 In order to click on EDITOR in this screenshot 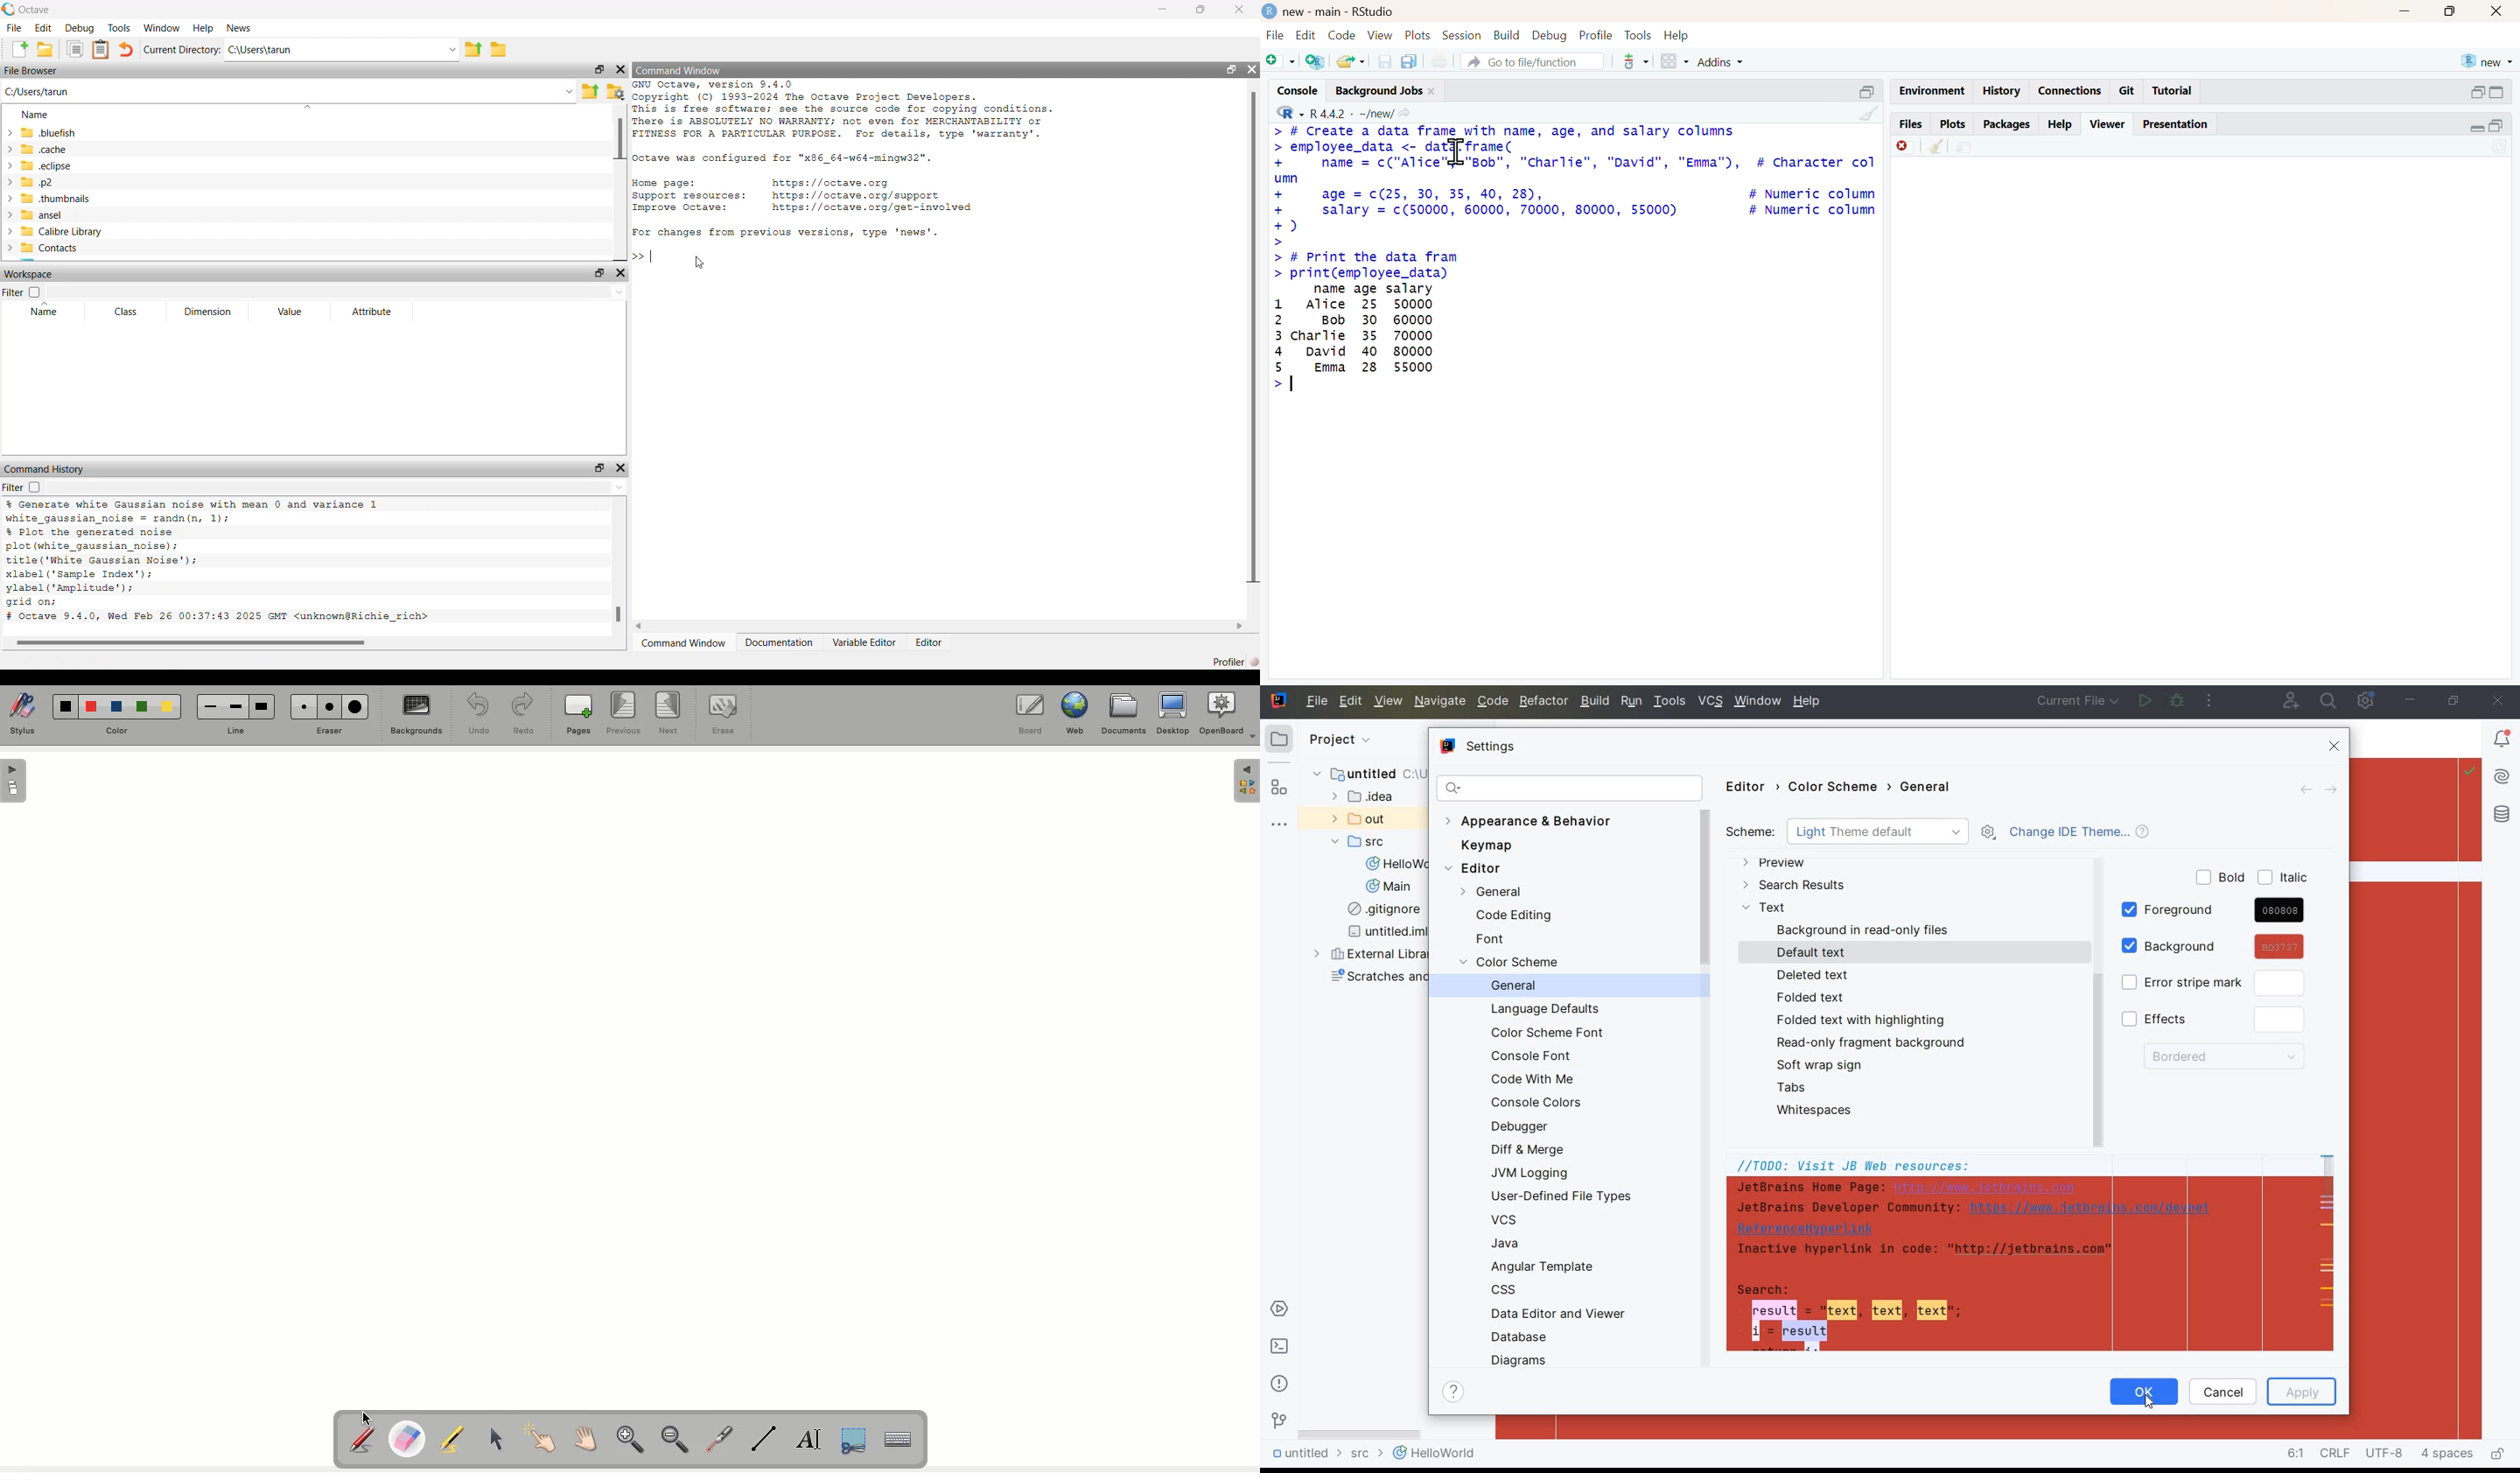, I will do `click(1477, 869)`.